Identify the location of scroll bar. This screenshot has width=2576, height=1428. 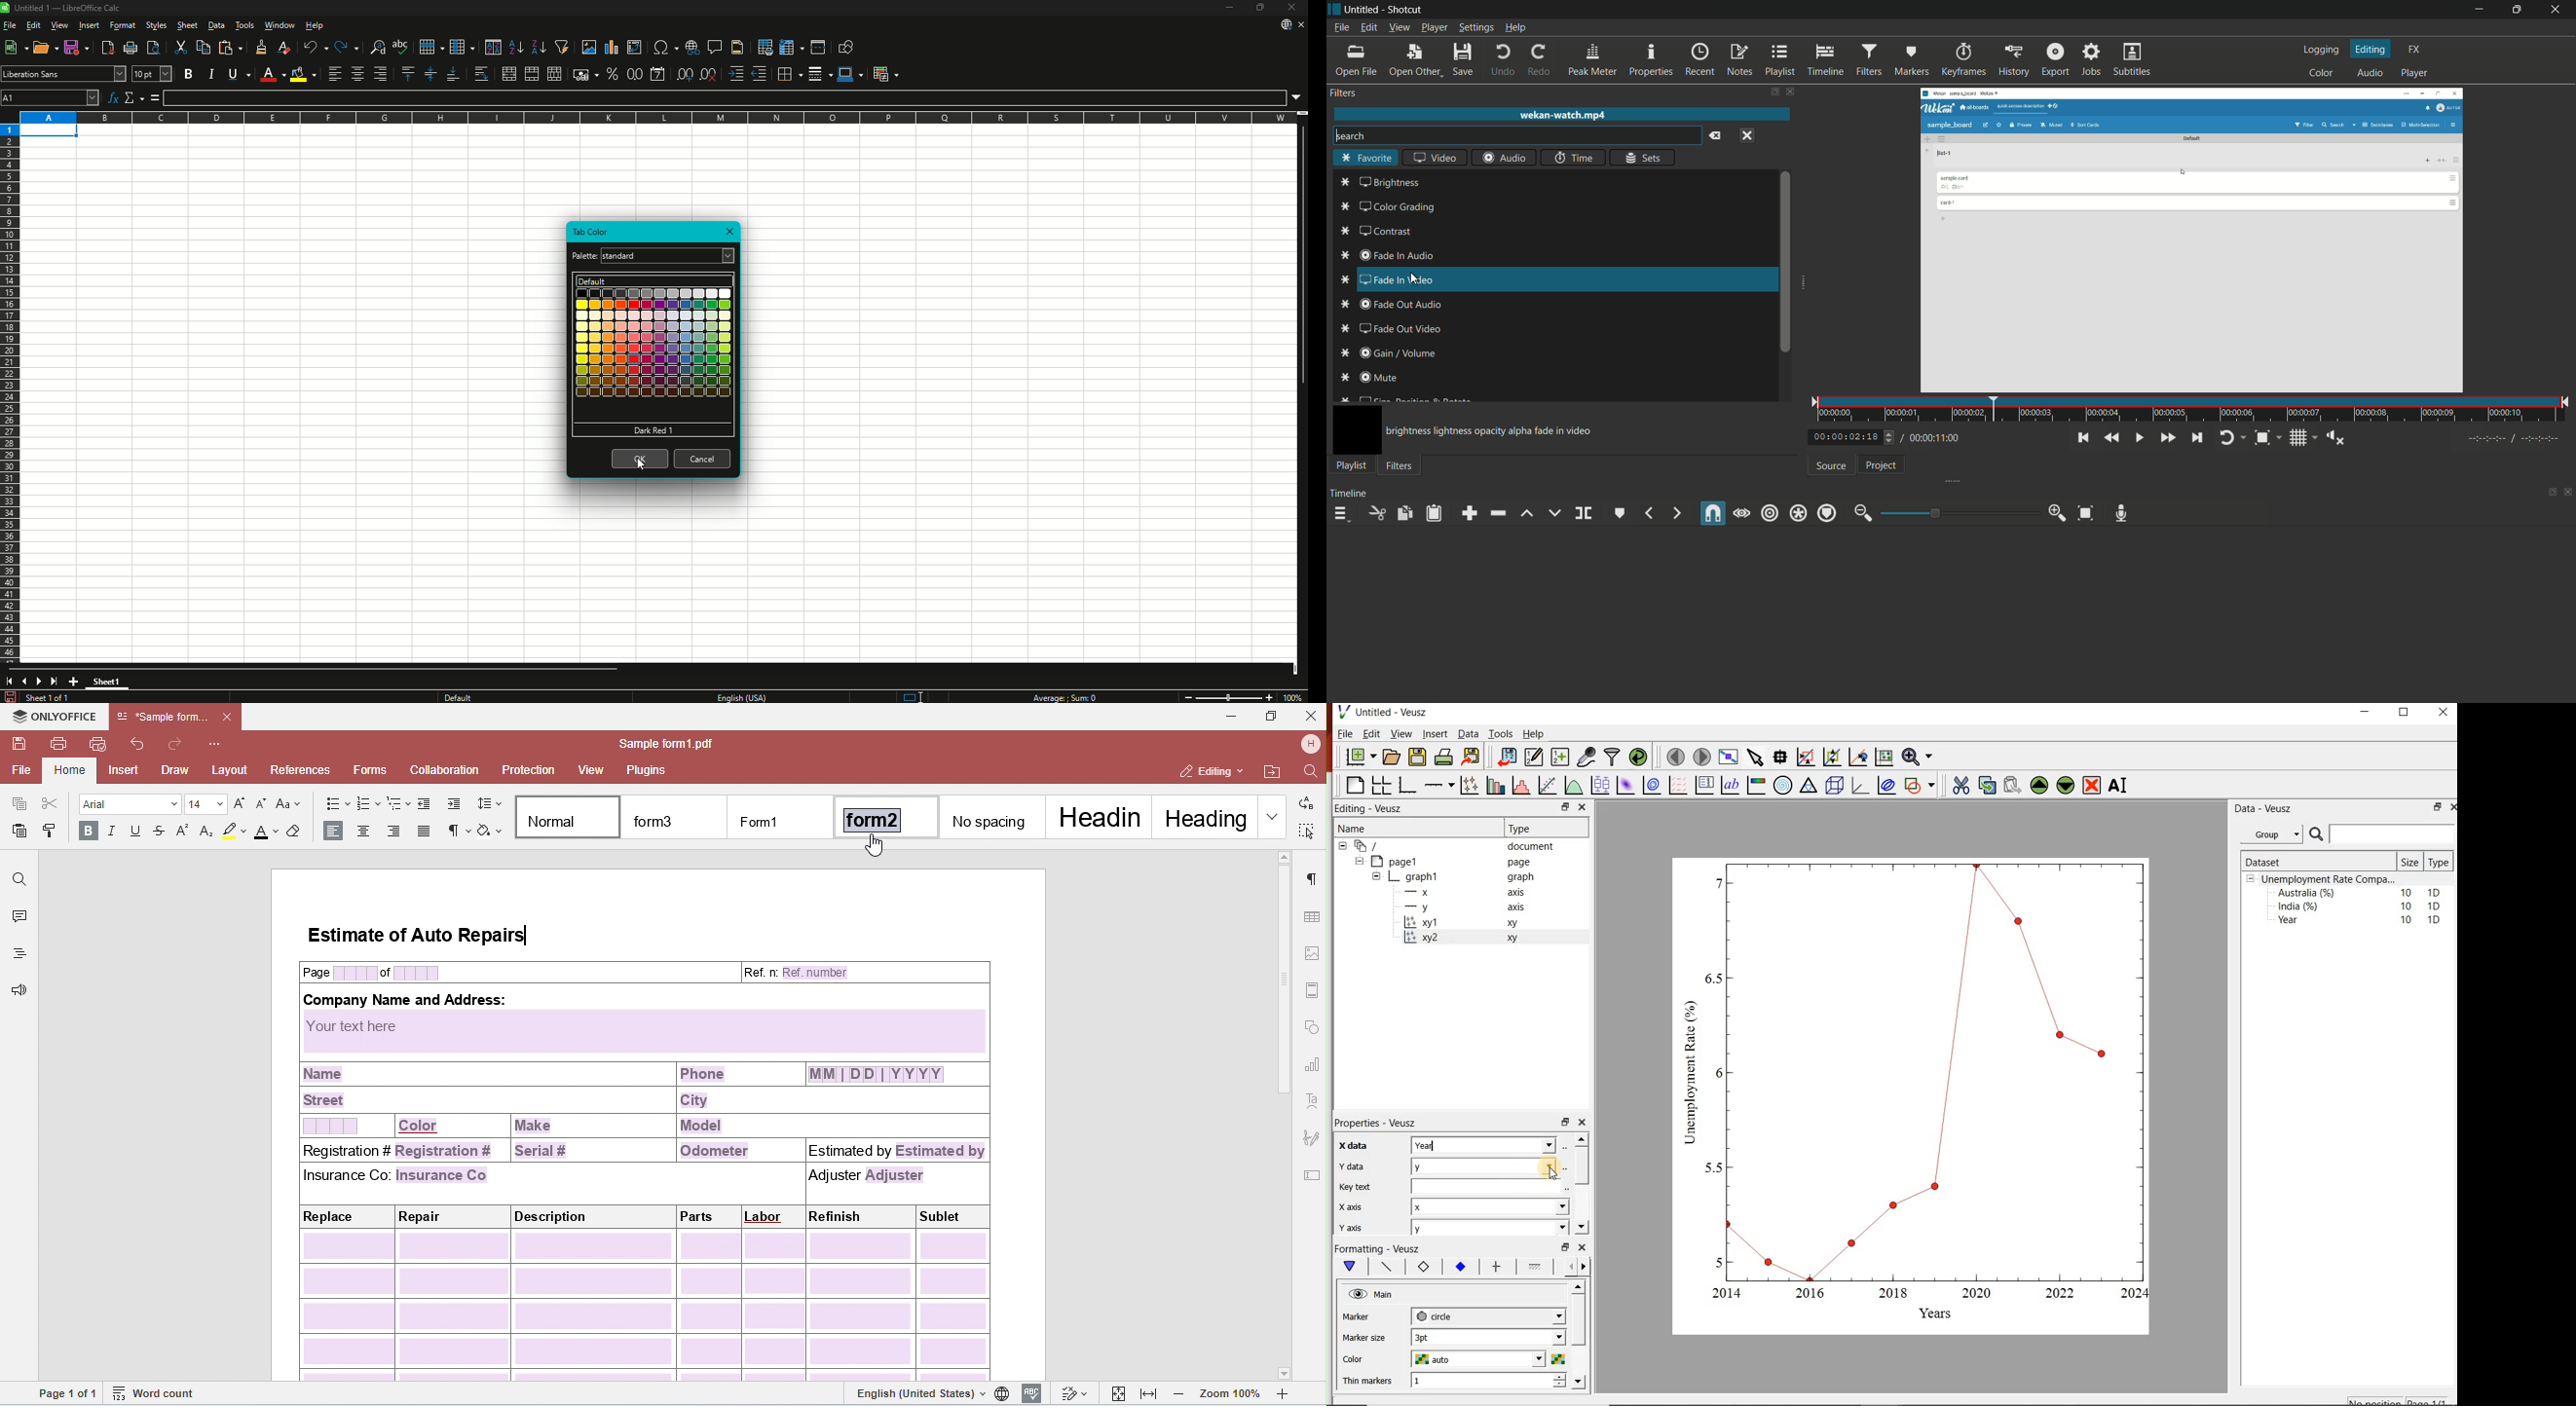
(1786, 263).